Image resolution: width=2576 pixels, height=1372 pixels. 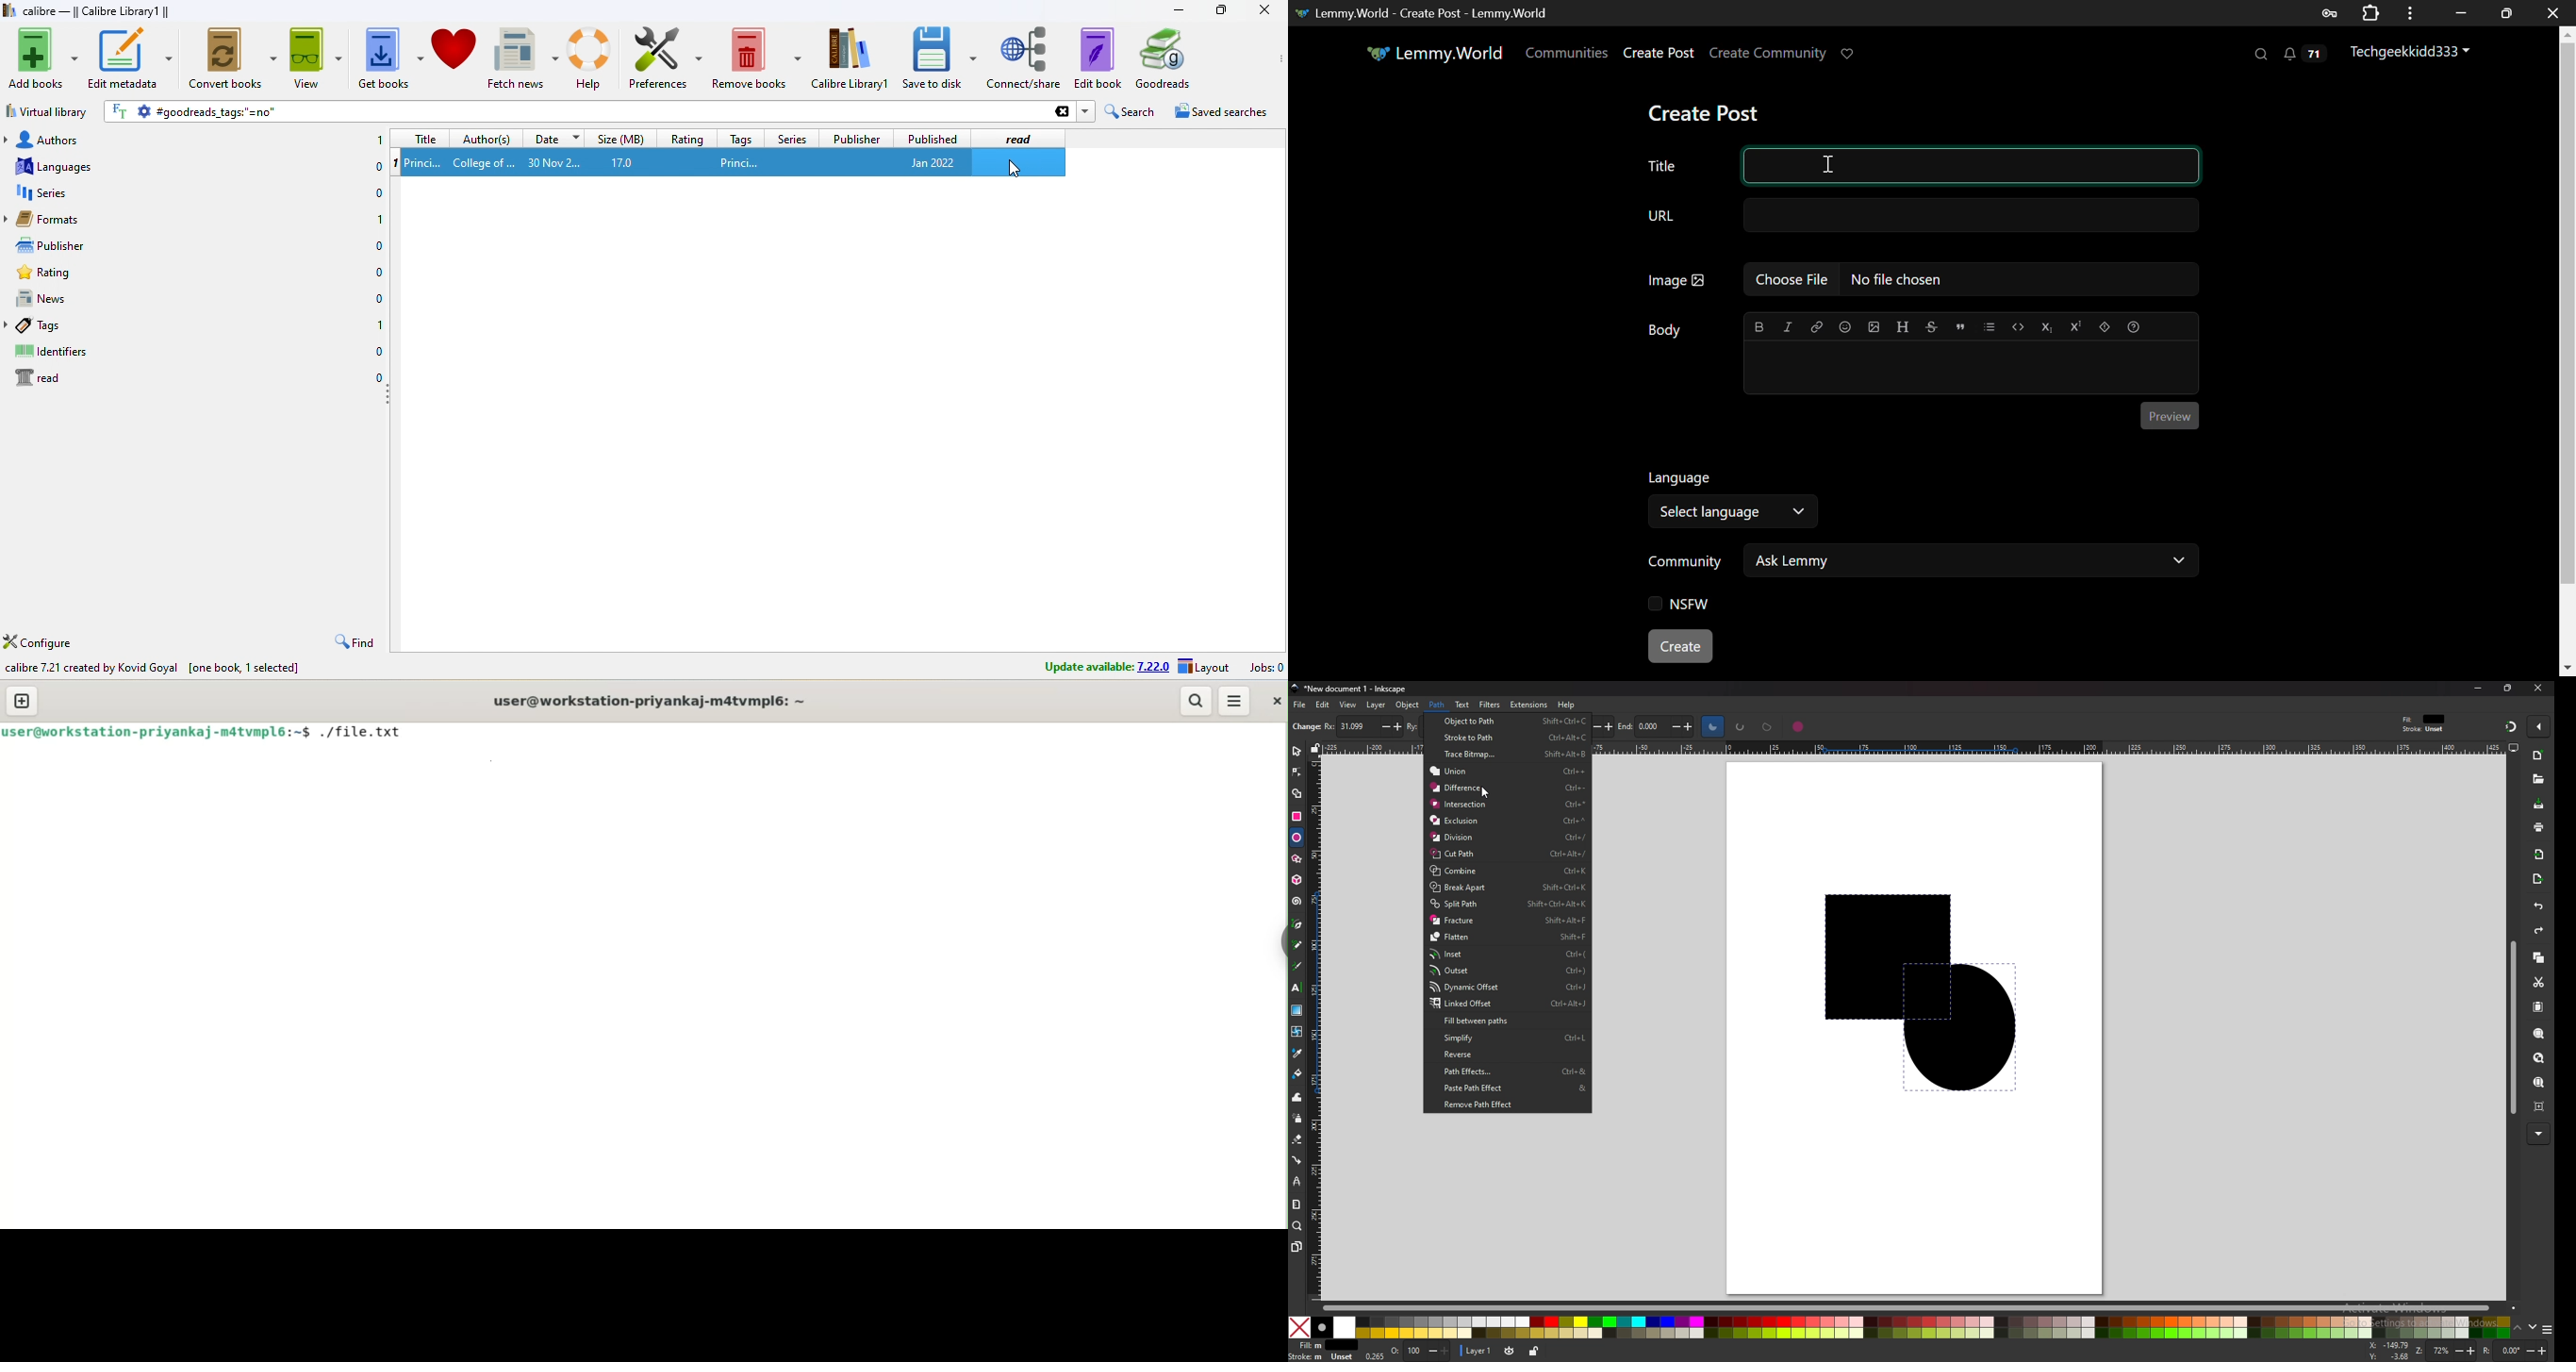 What do you see at coordinates (1919, 217) in the screenshot?
I see `URL Field` at bounding box center [1919, 217].